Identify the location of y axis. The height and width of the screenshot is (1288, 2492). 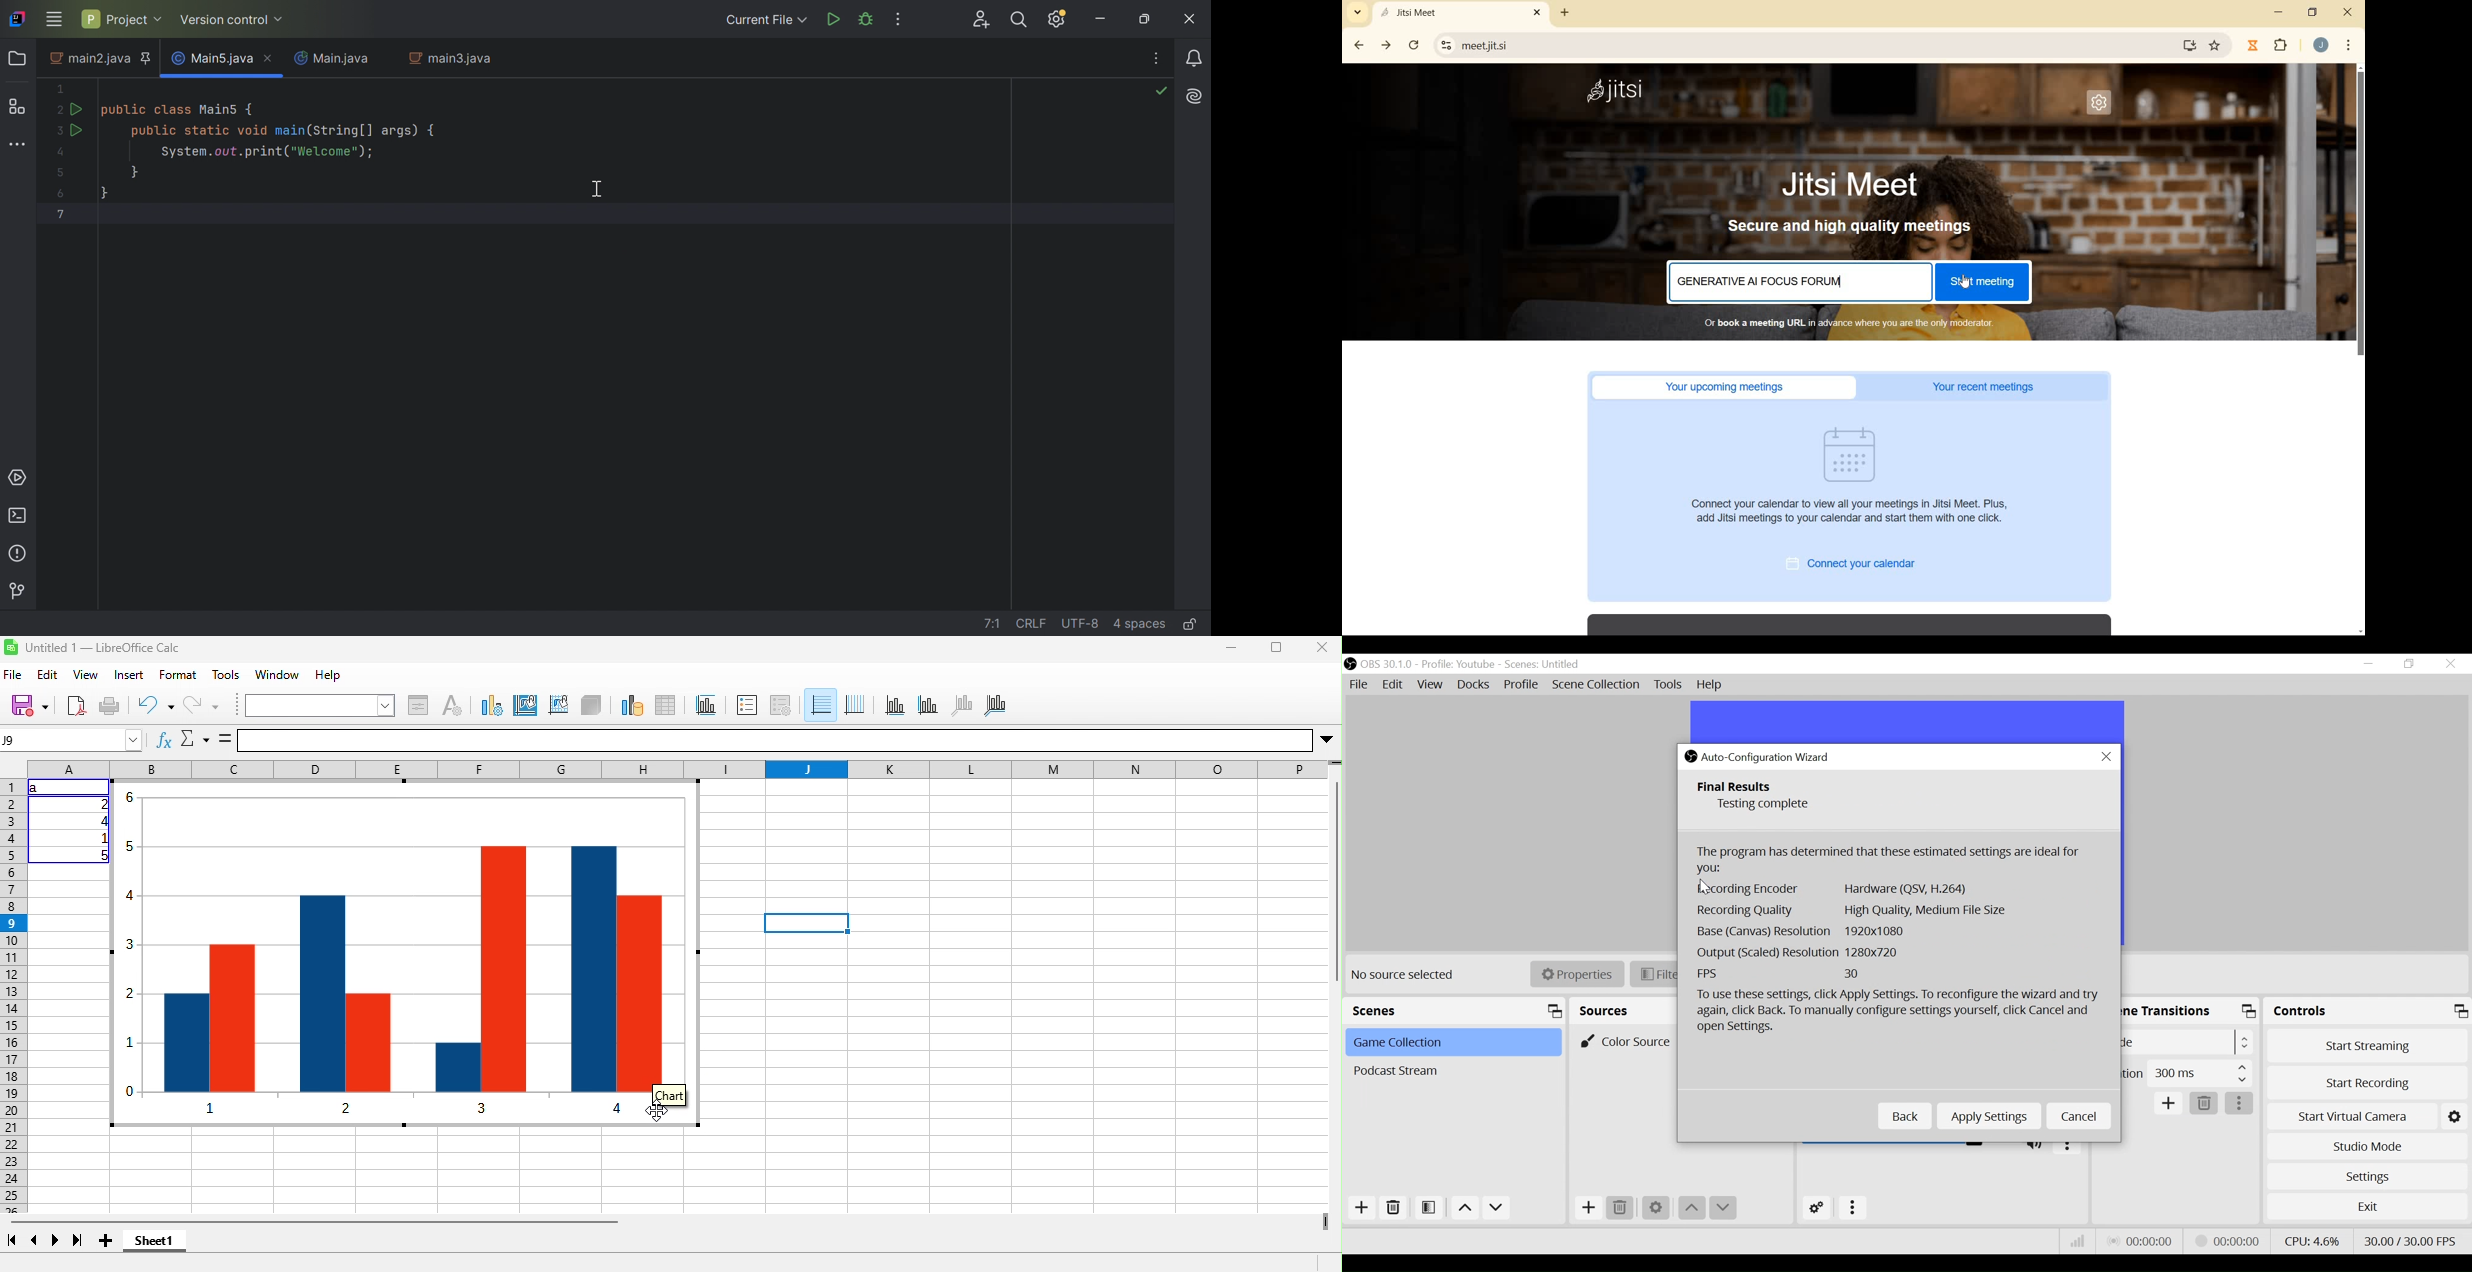
(928, 706).